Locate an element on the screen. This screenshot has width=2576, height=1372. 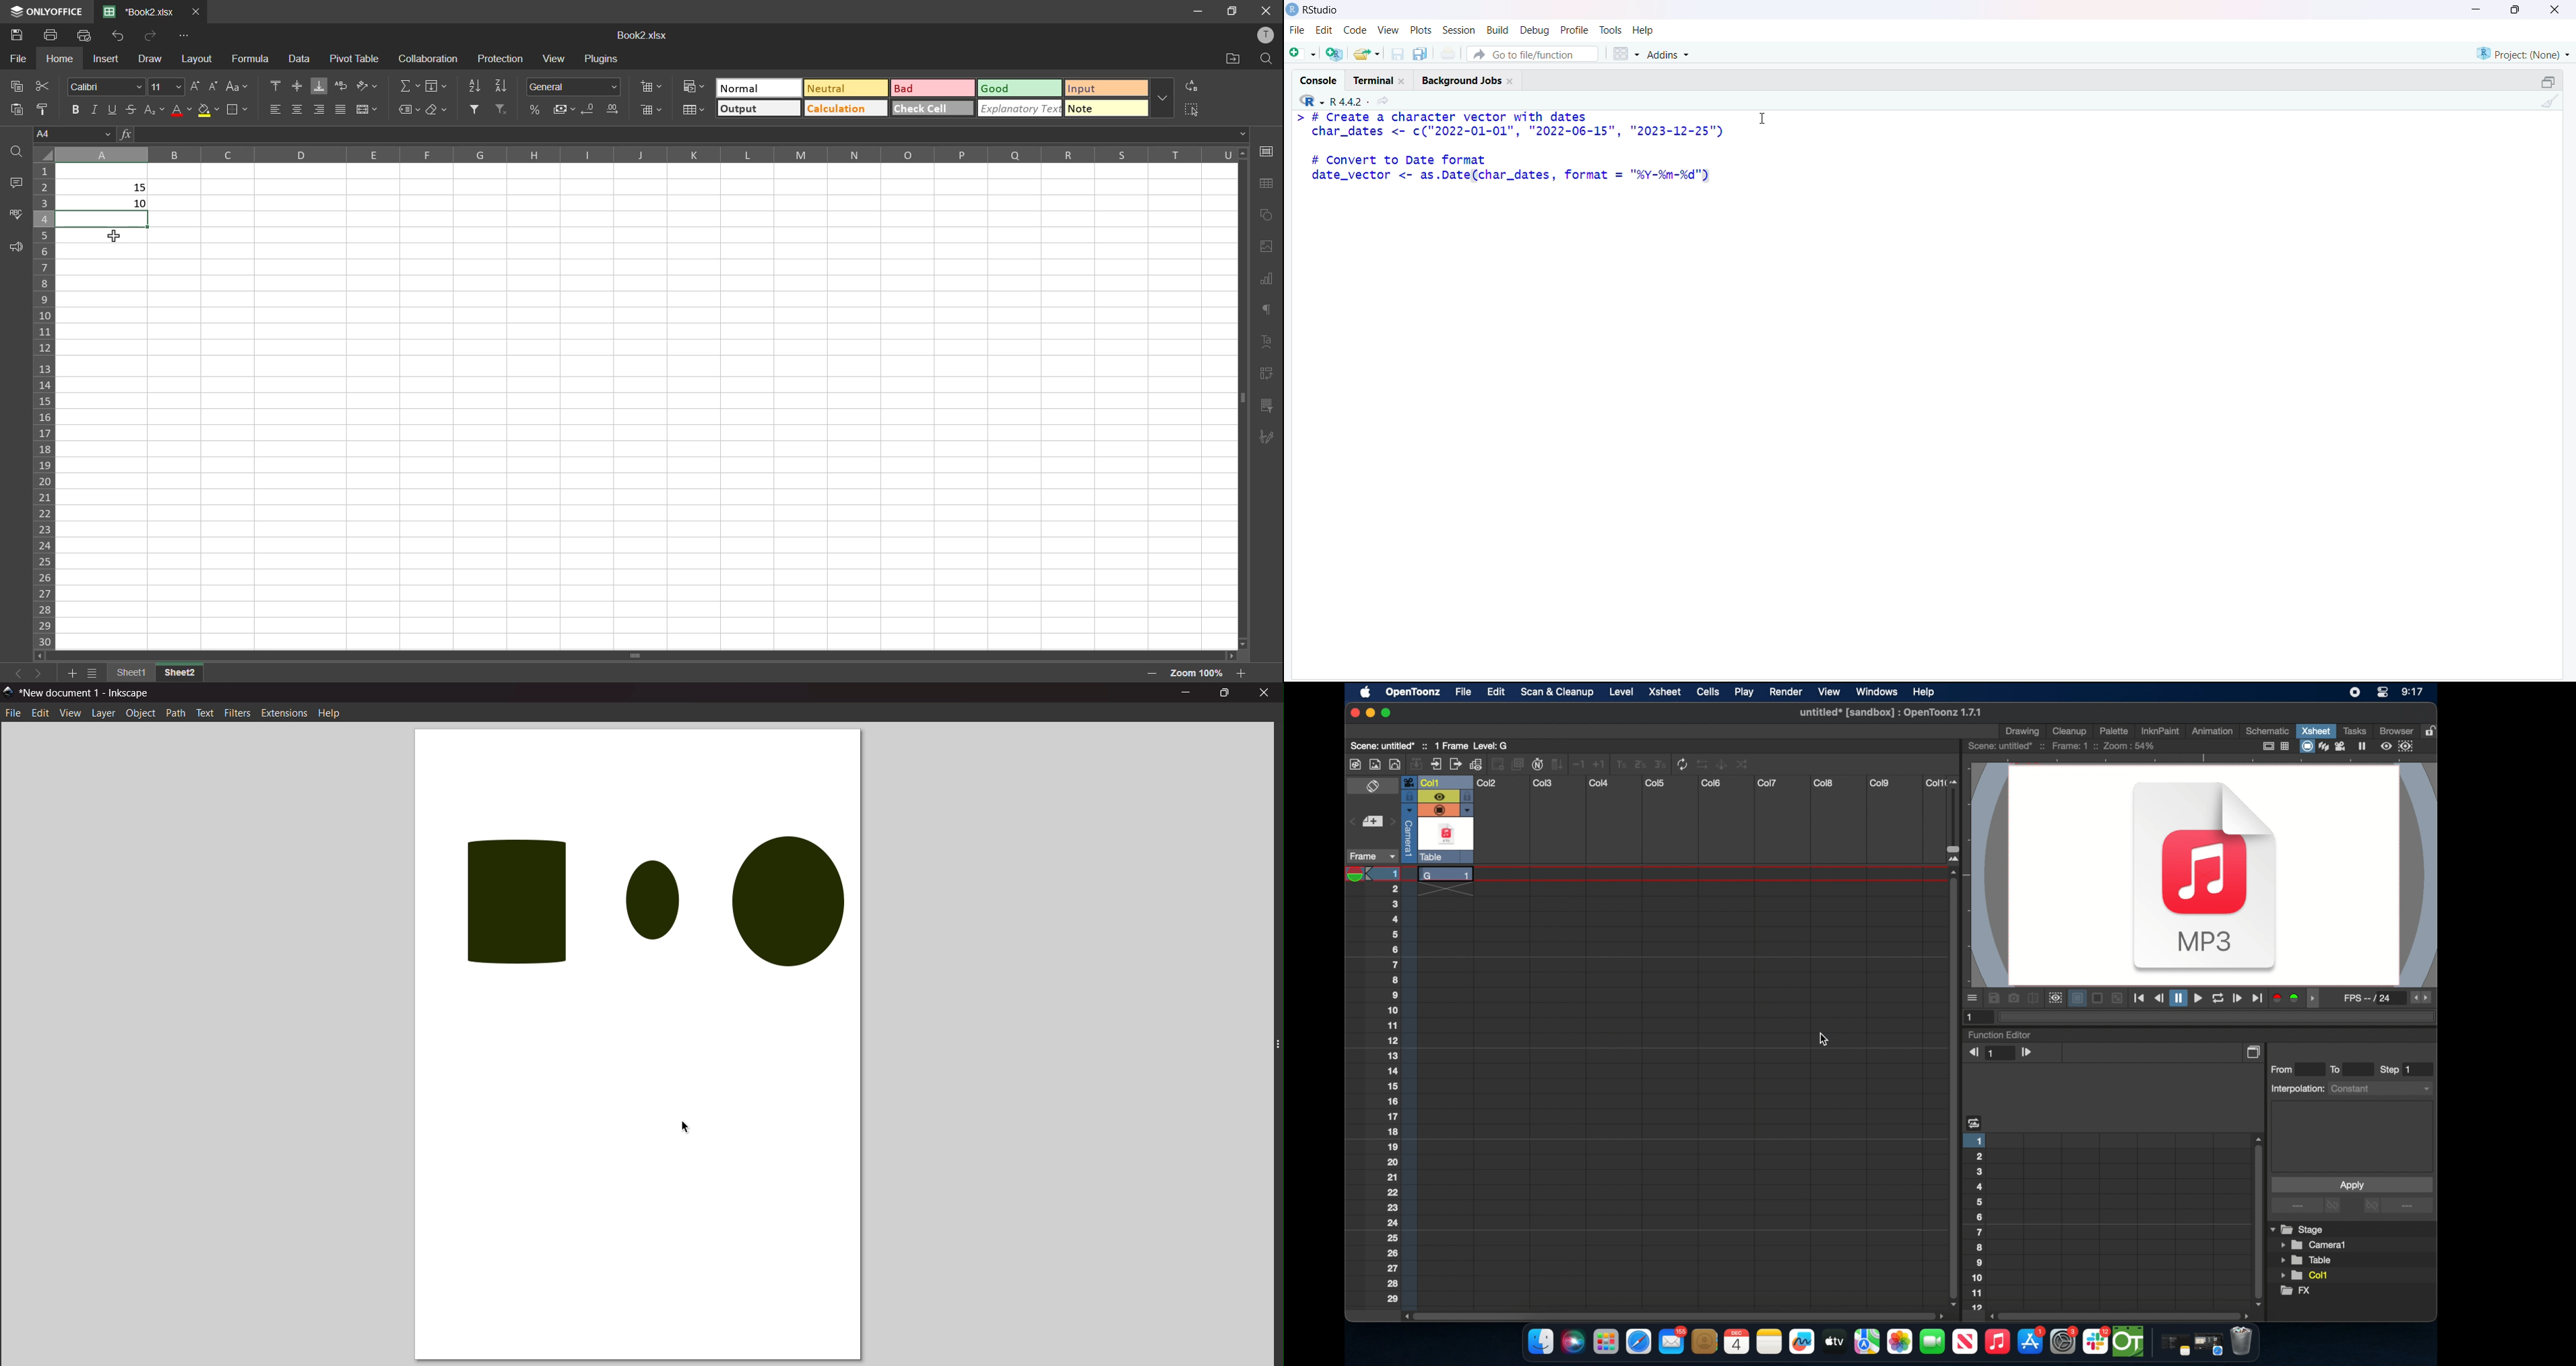
New File is located at coordinates (1303, 52).